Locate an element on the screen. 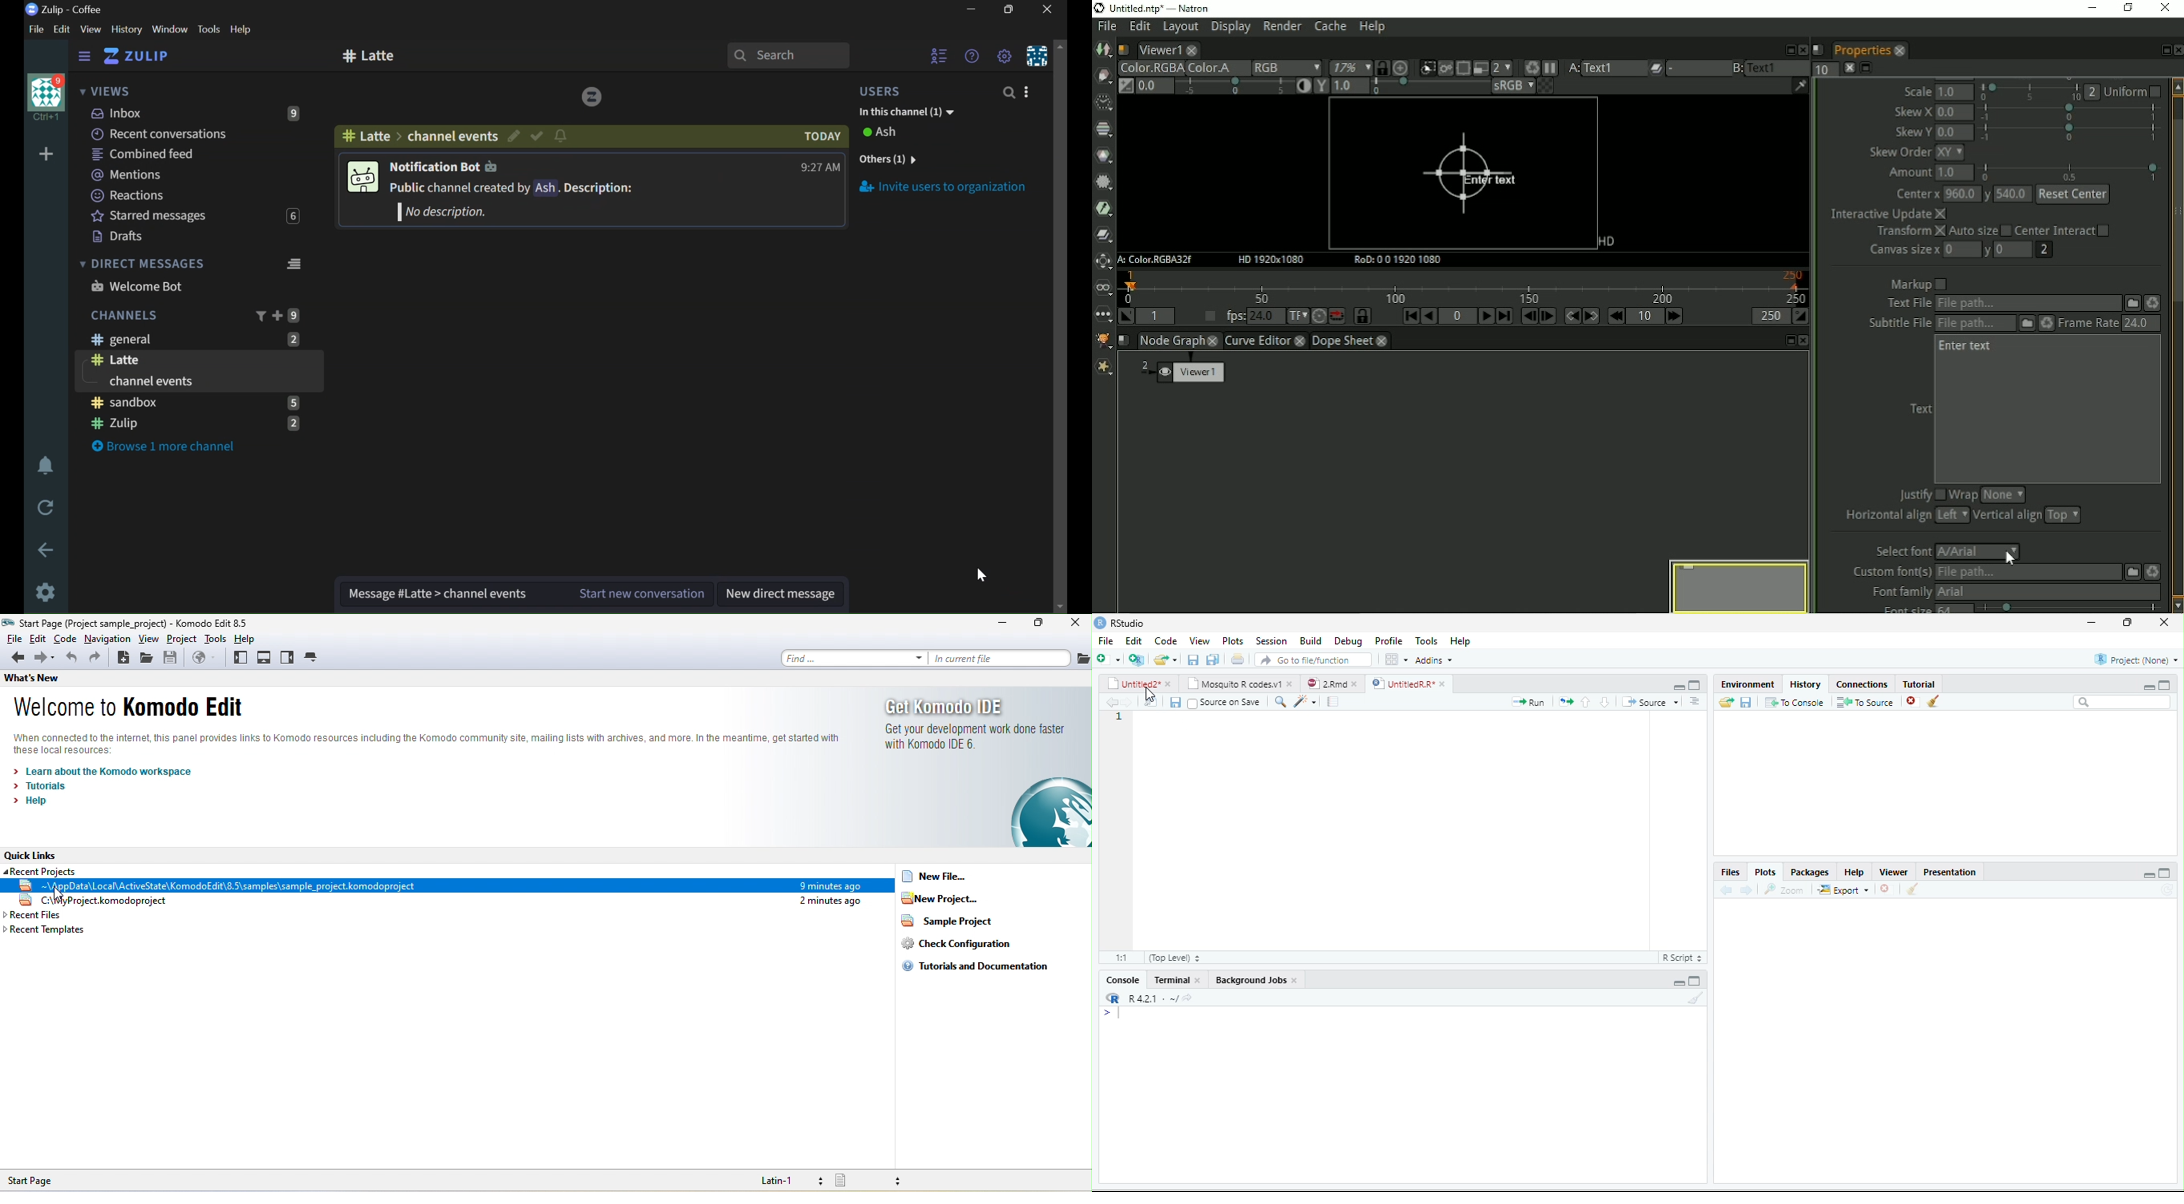 This screenshot has width=2184, height=1204. SEARCH PEOPLE is located at coordinates (1009, 93).